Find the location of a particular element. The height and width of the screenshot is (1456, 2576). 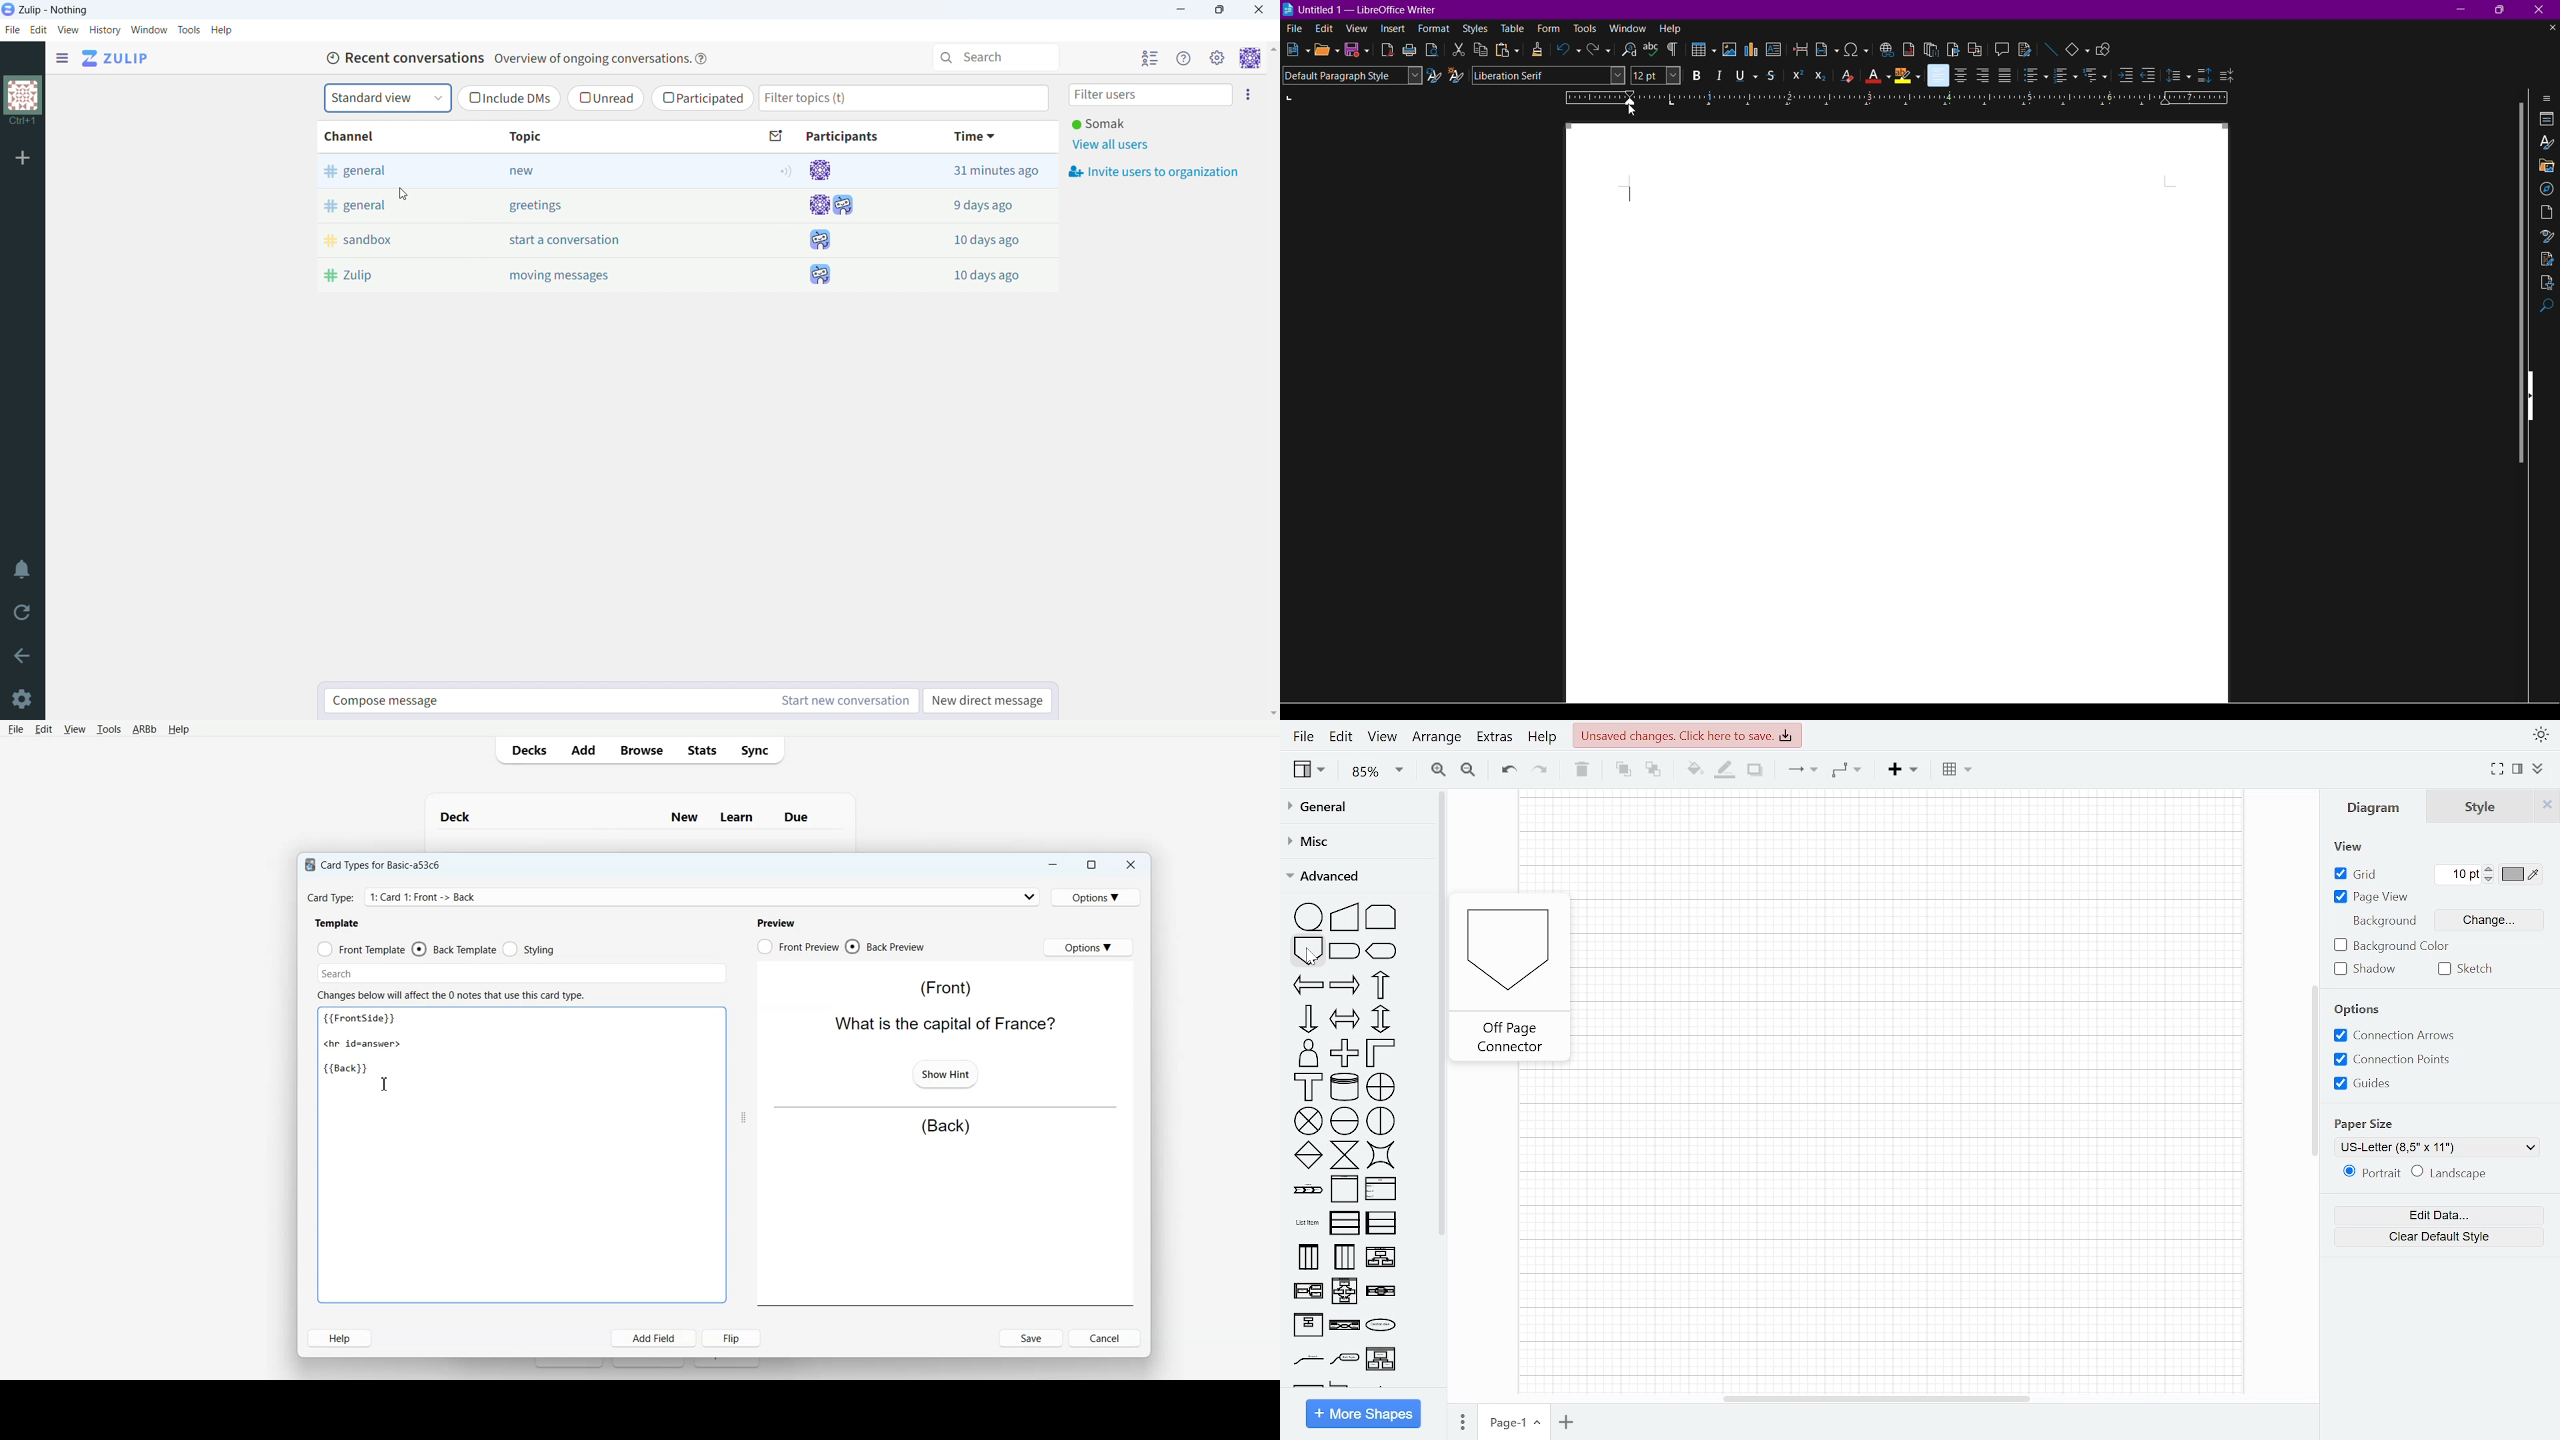

Undo is located at coordinates (1507, 772).